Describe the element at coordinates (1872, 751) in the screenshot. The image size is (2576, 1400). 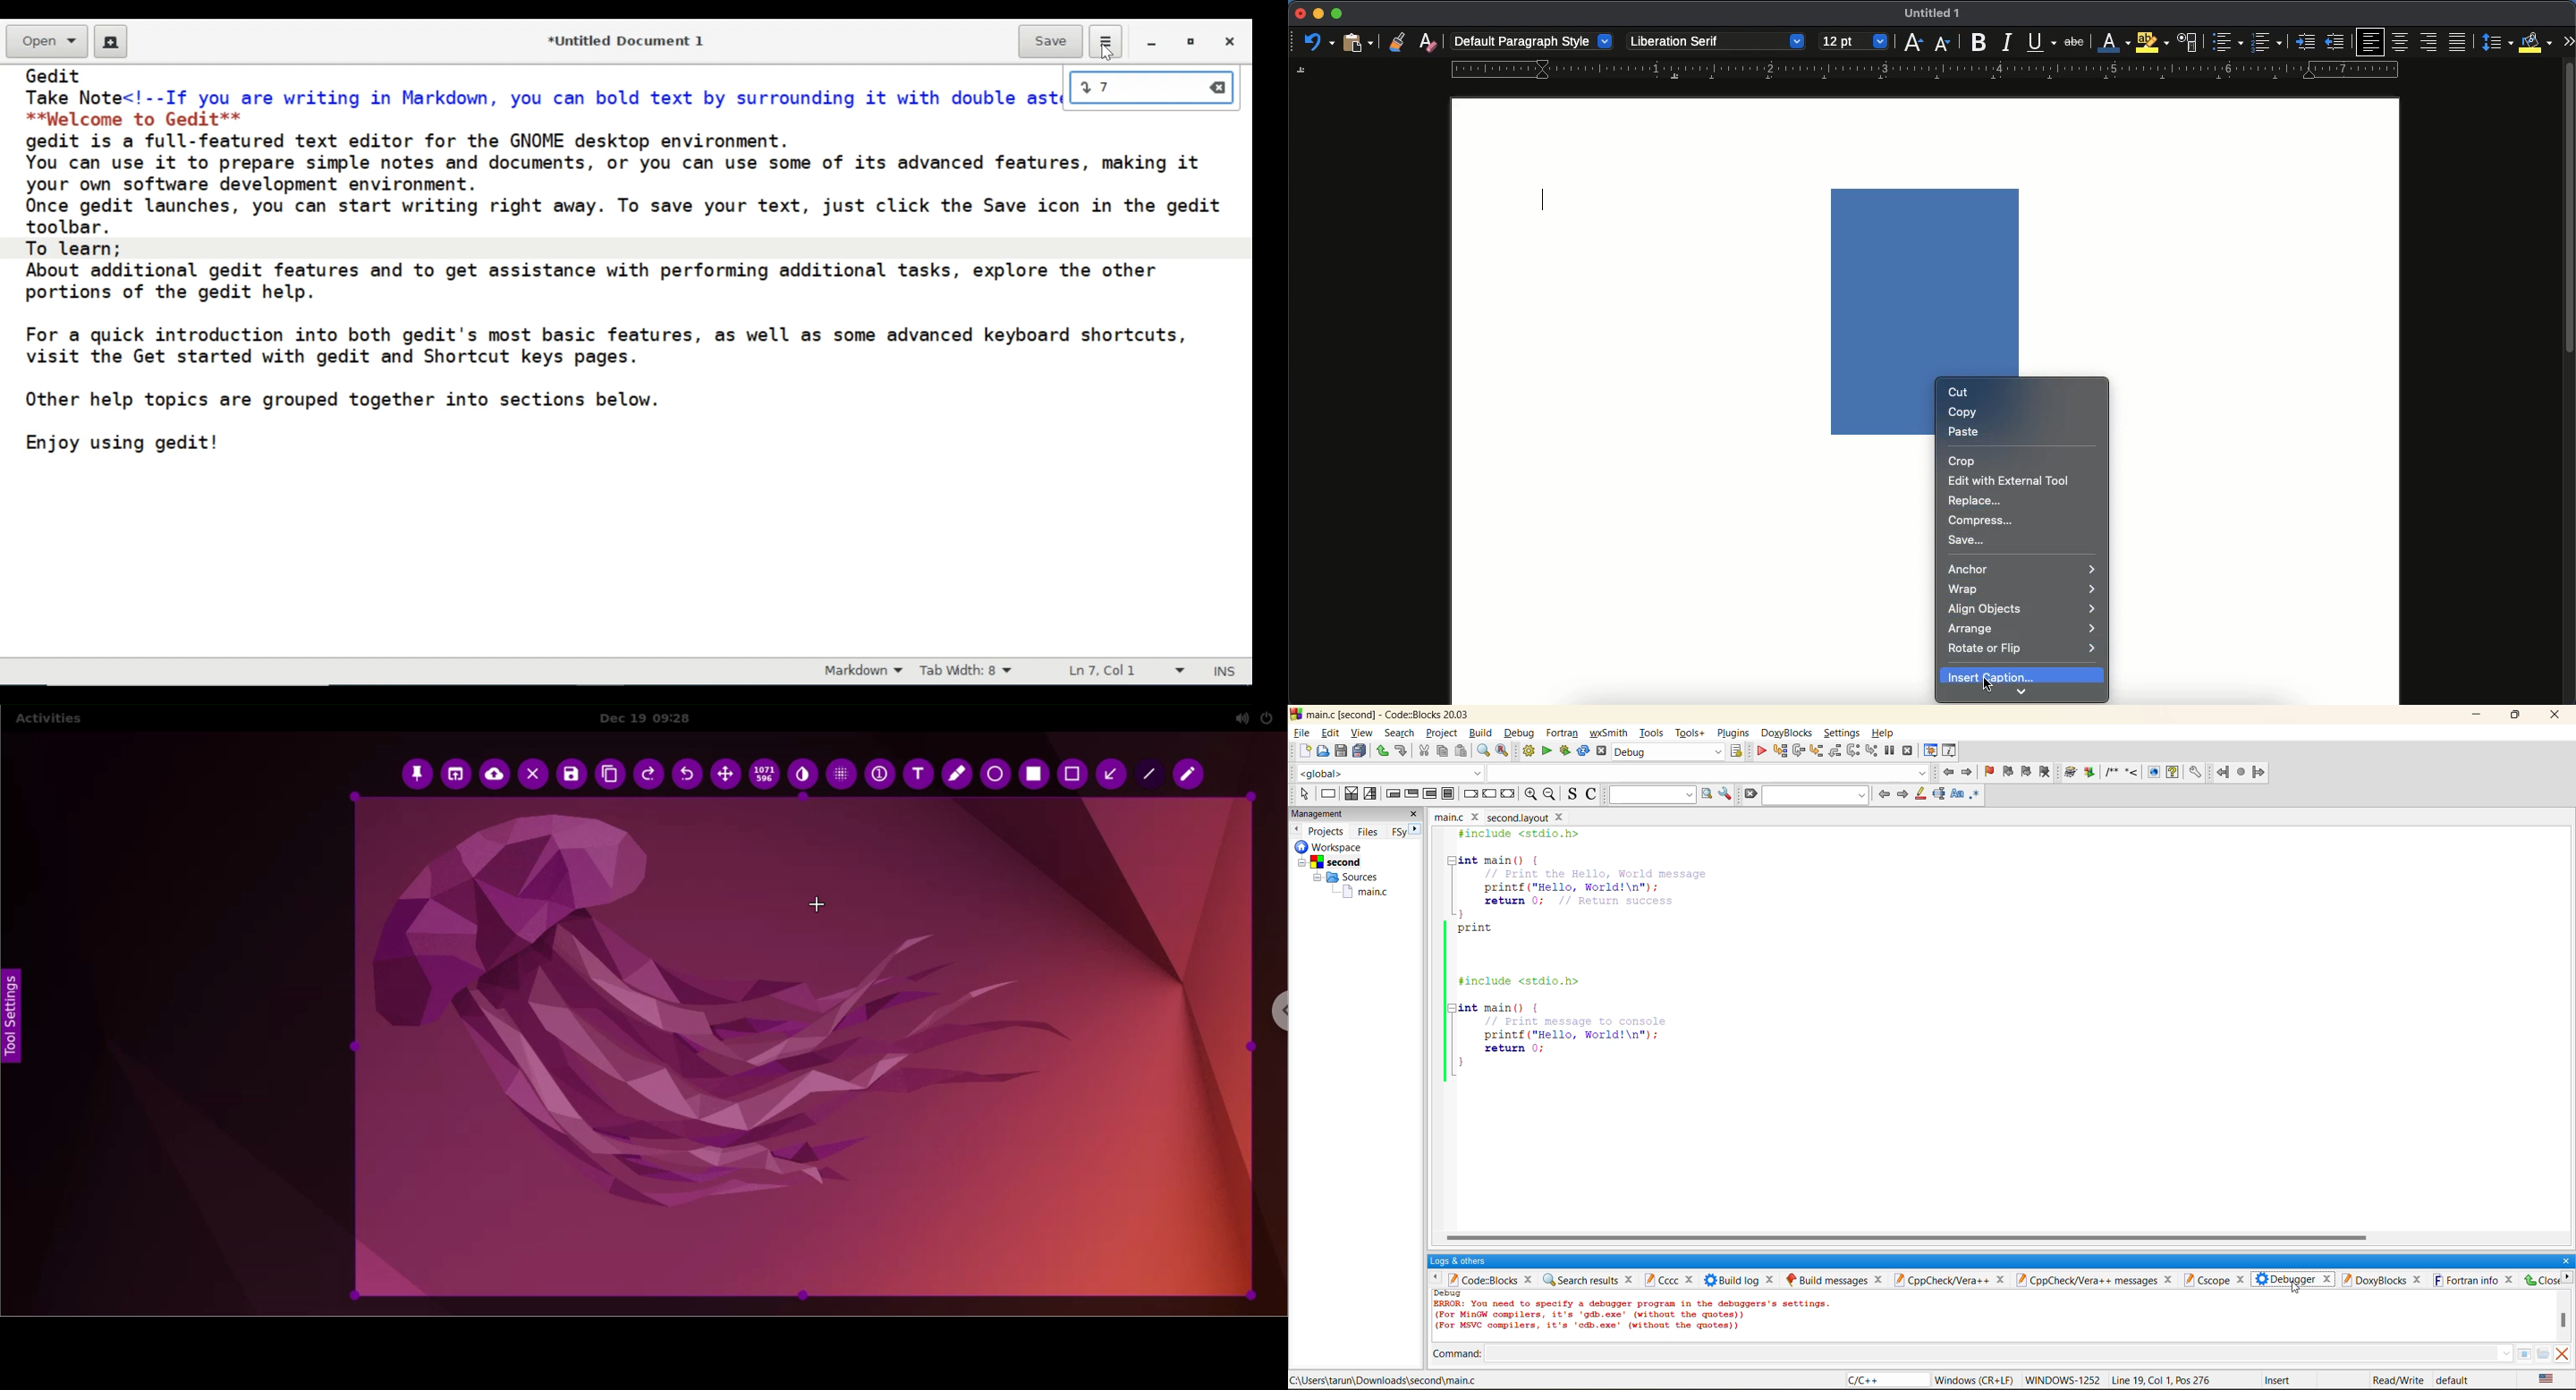
I see `step into instruction` at that location.